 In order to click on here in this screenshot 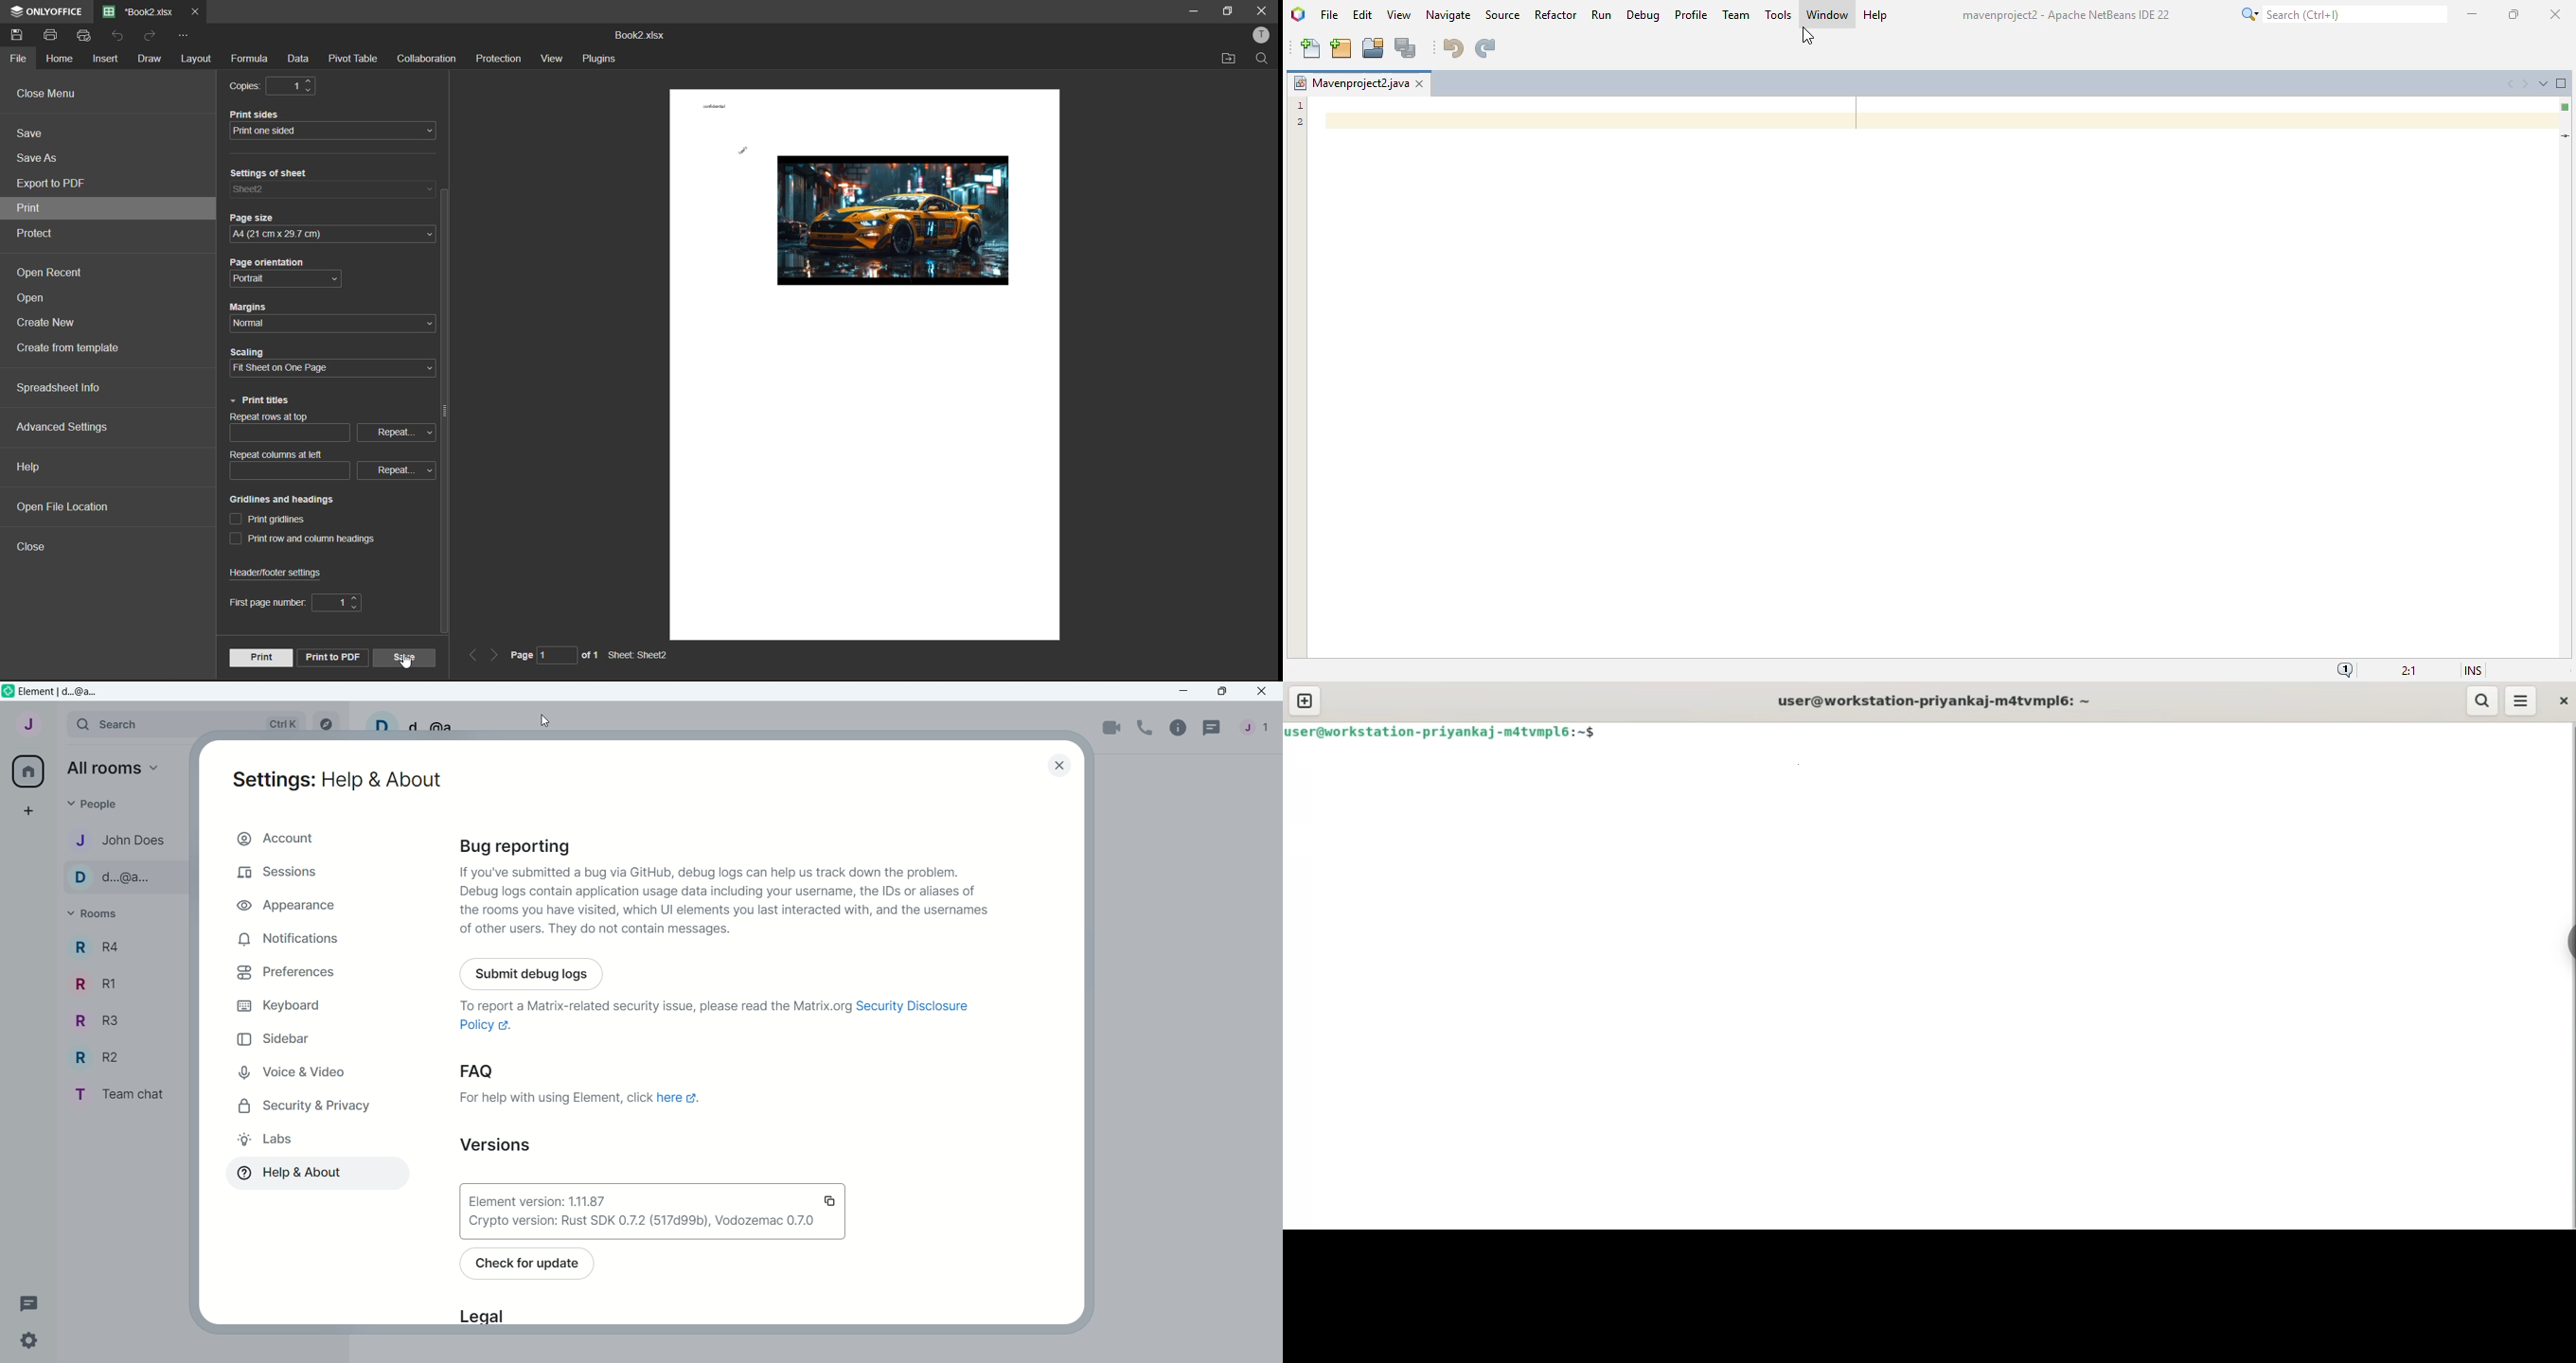, I will do `click(678, 1100)`.